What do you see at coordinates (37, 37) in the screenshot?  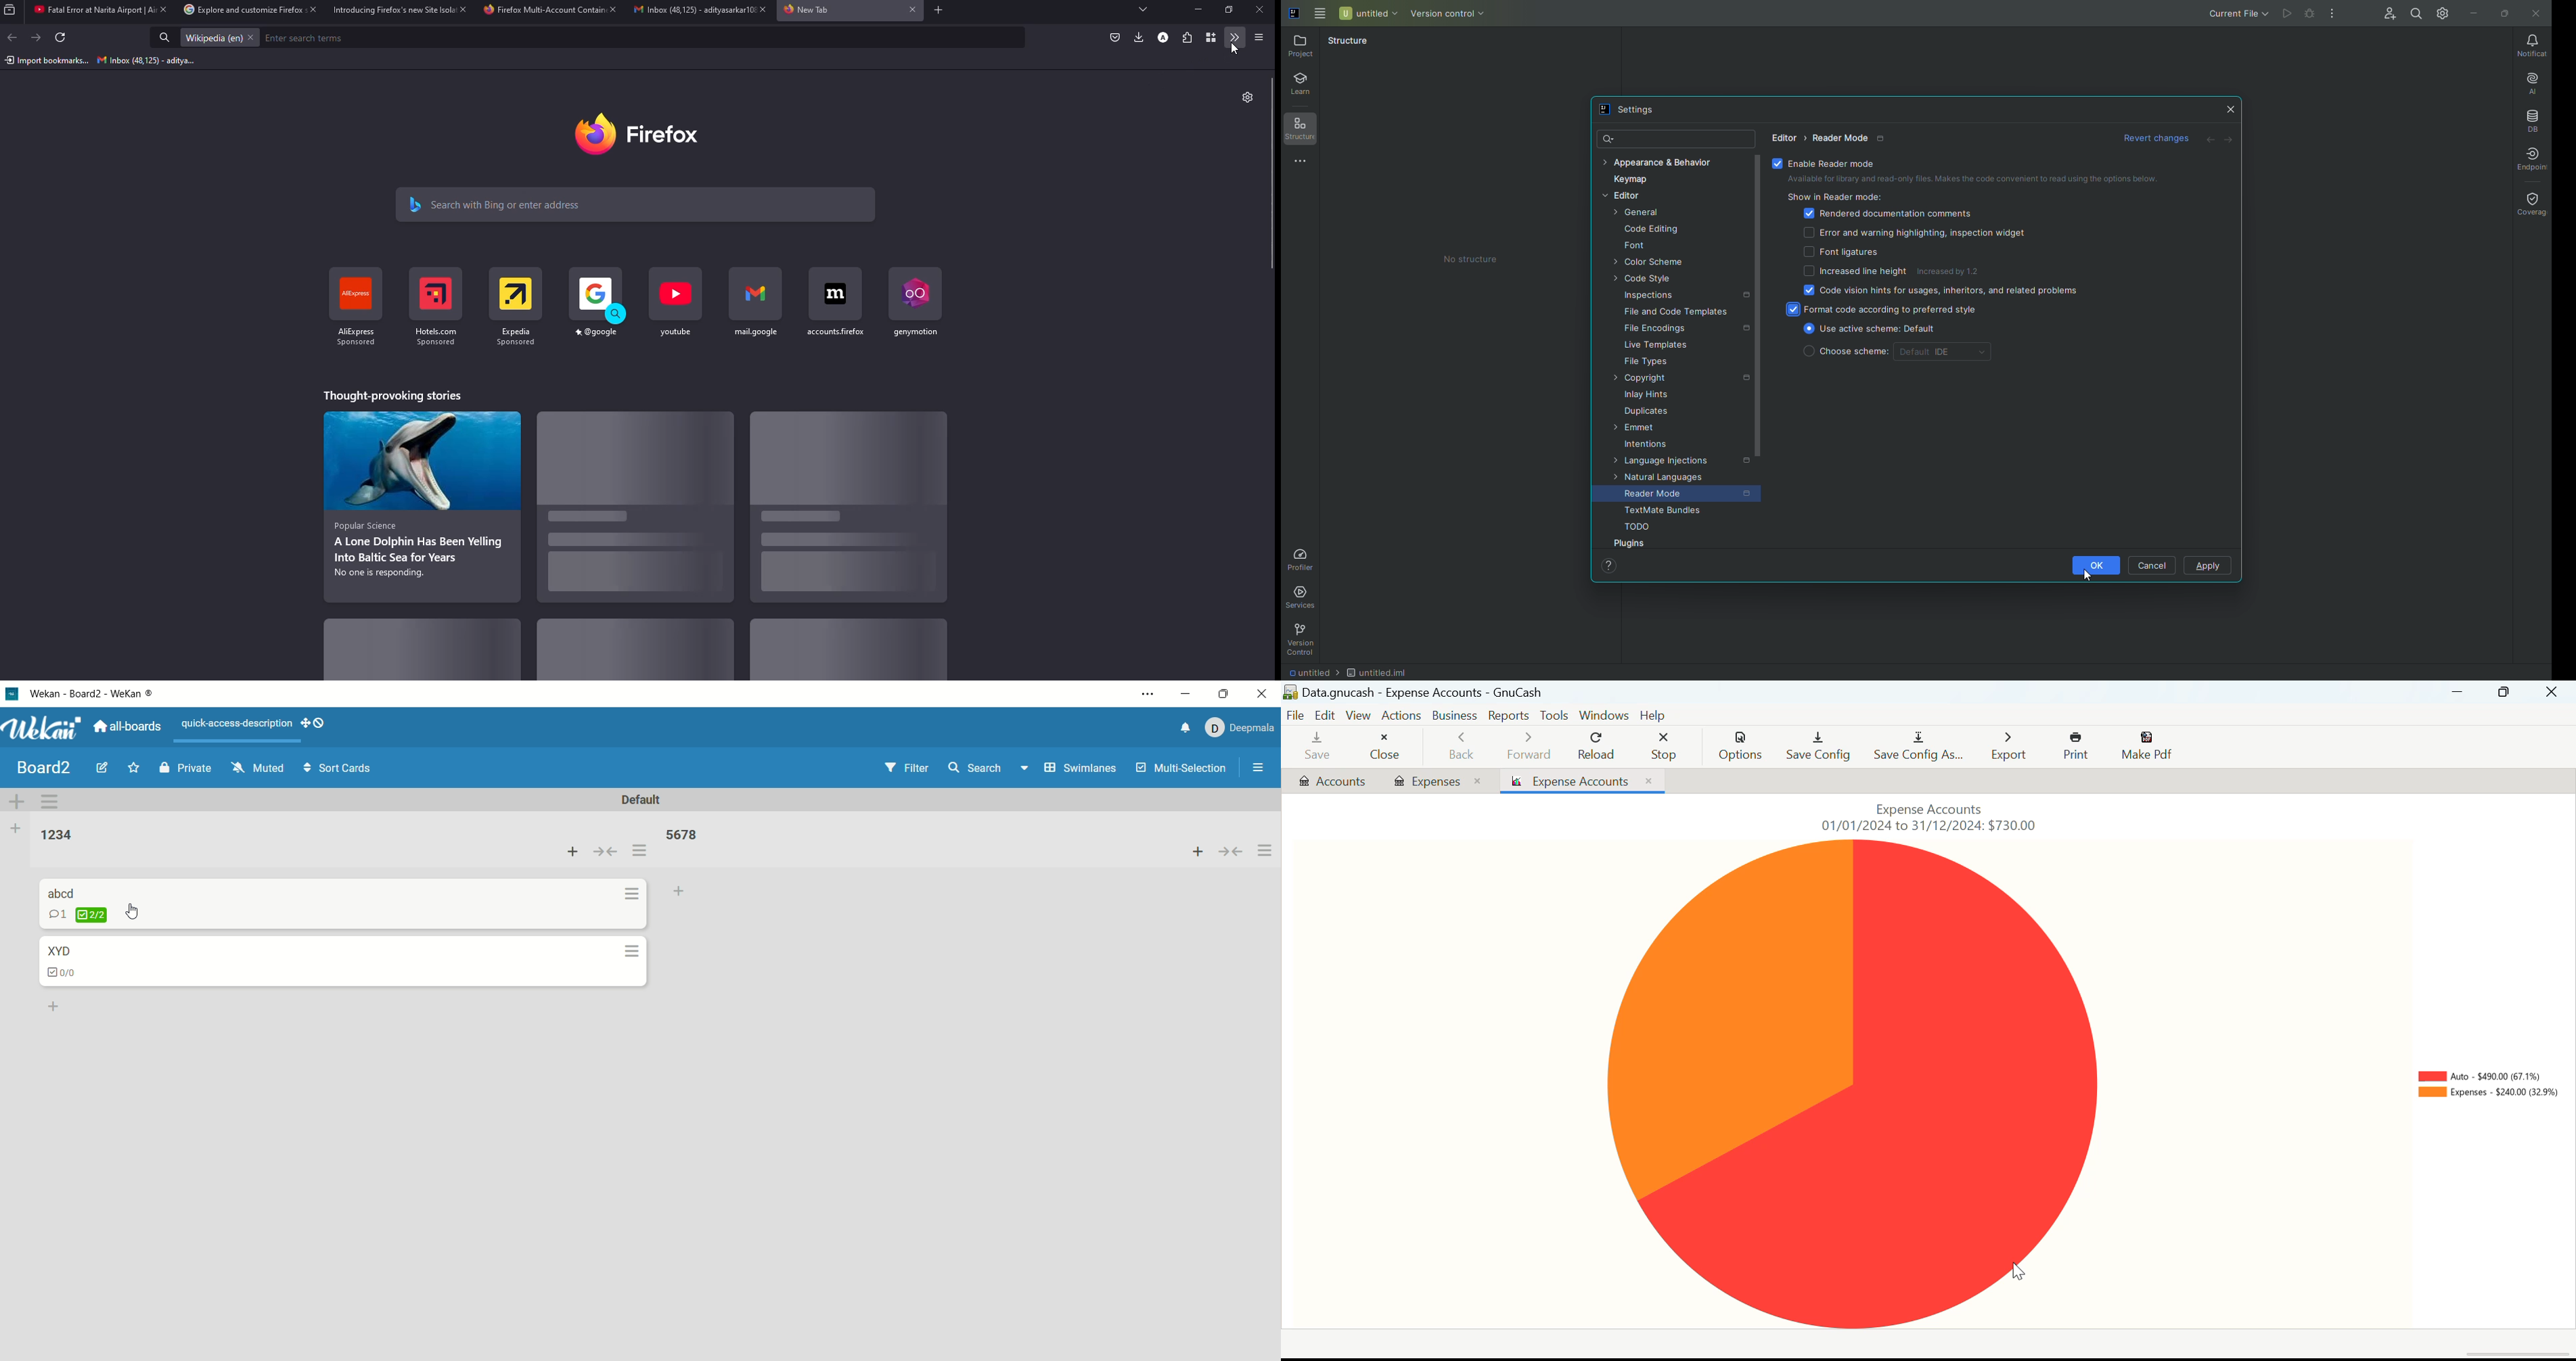 I see `forward` at bounding box center [37, 37].